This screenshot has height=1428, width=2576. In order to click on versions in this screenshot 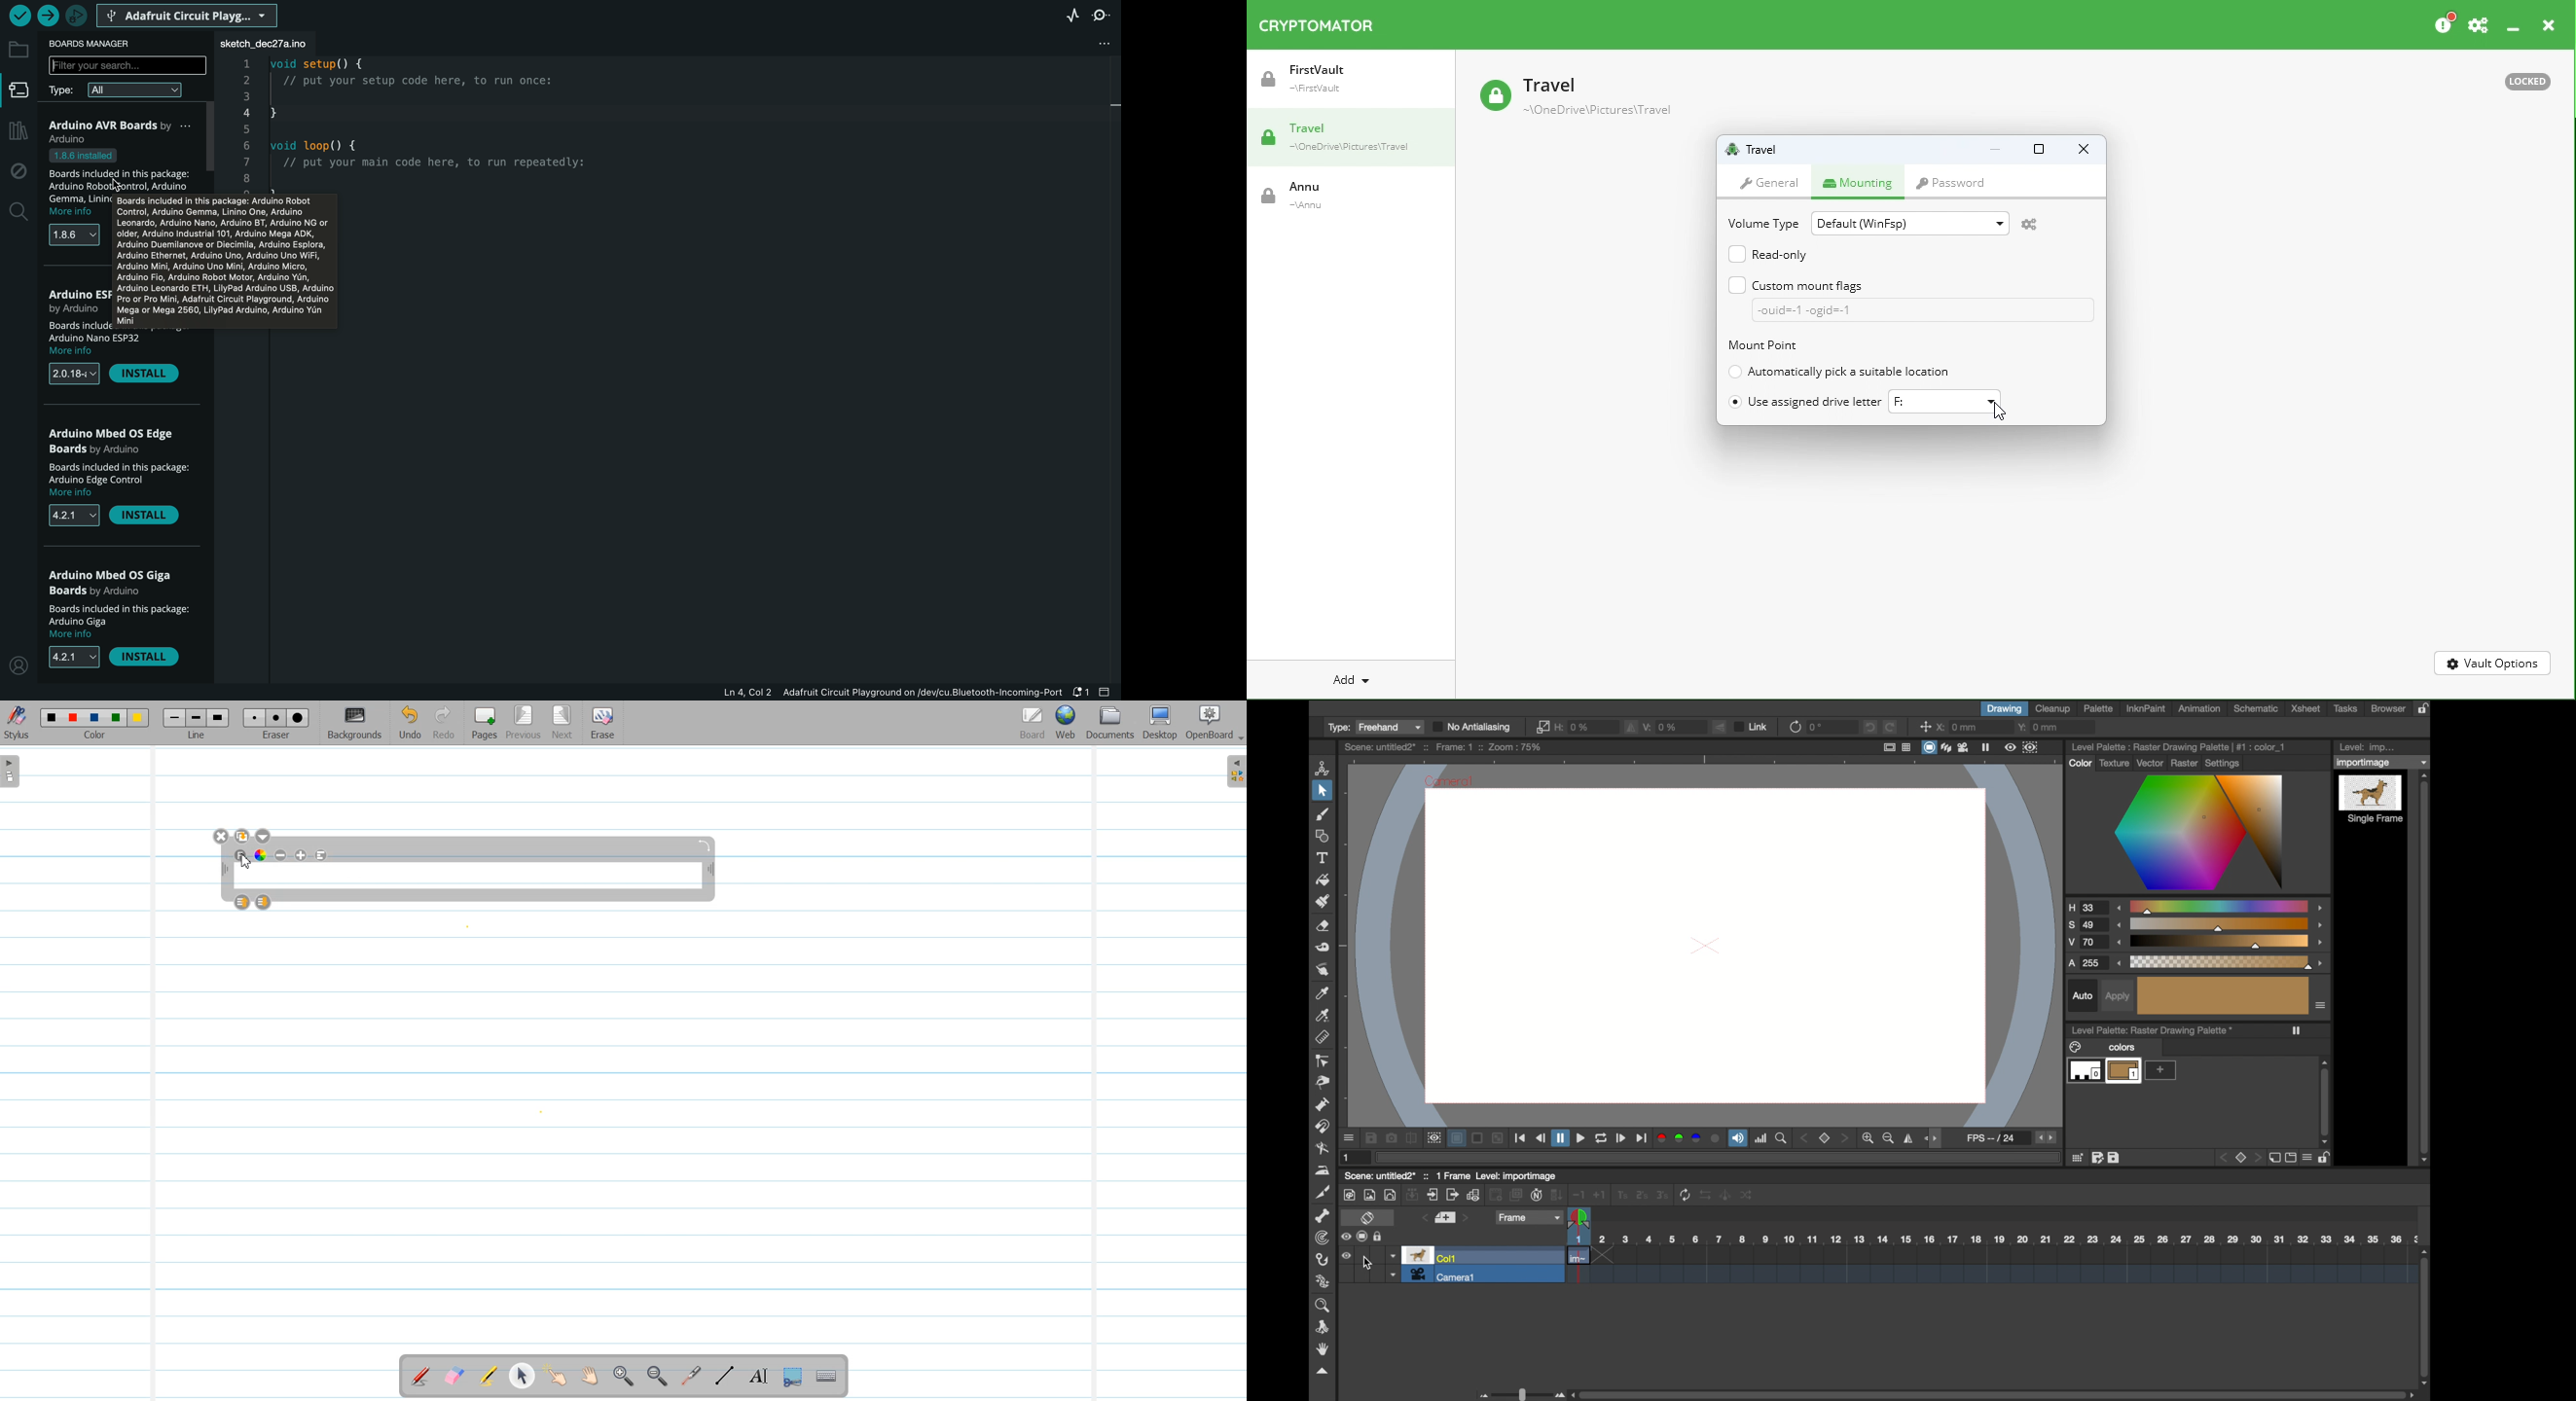, I will do `click(72, 373)`.